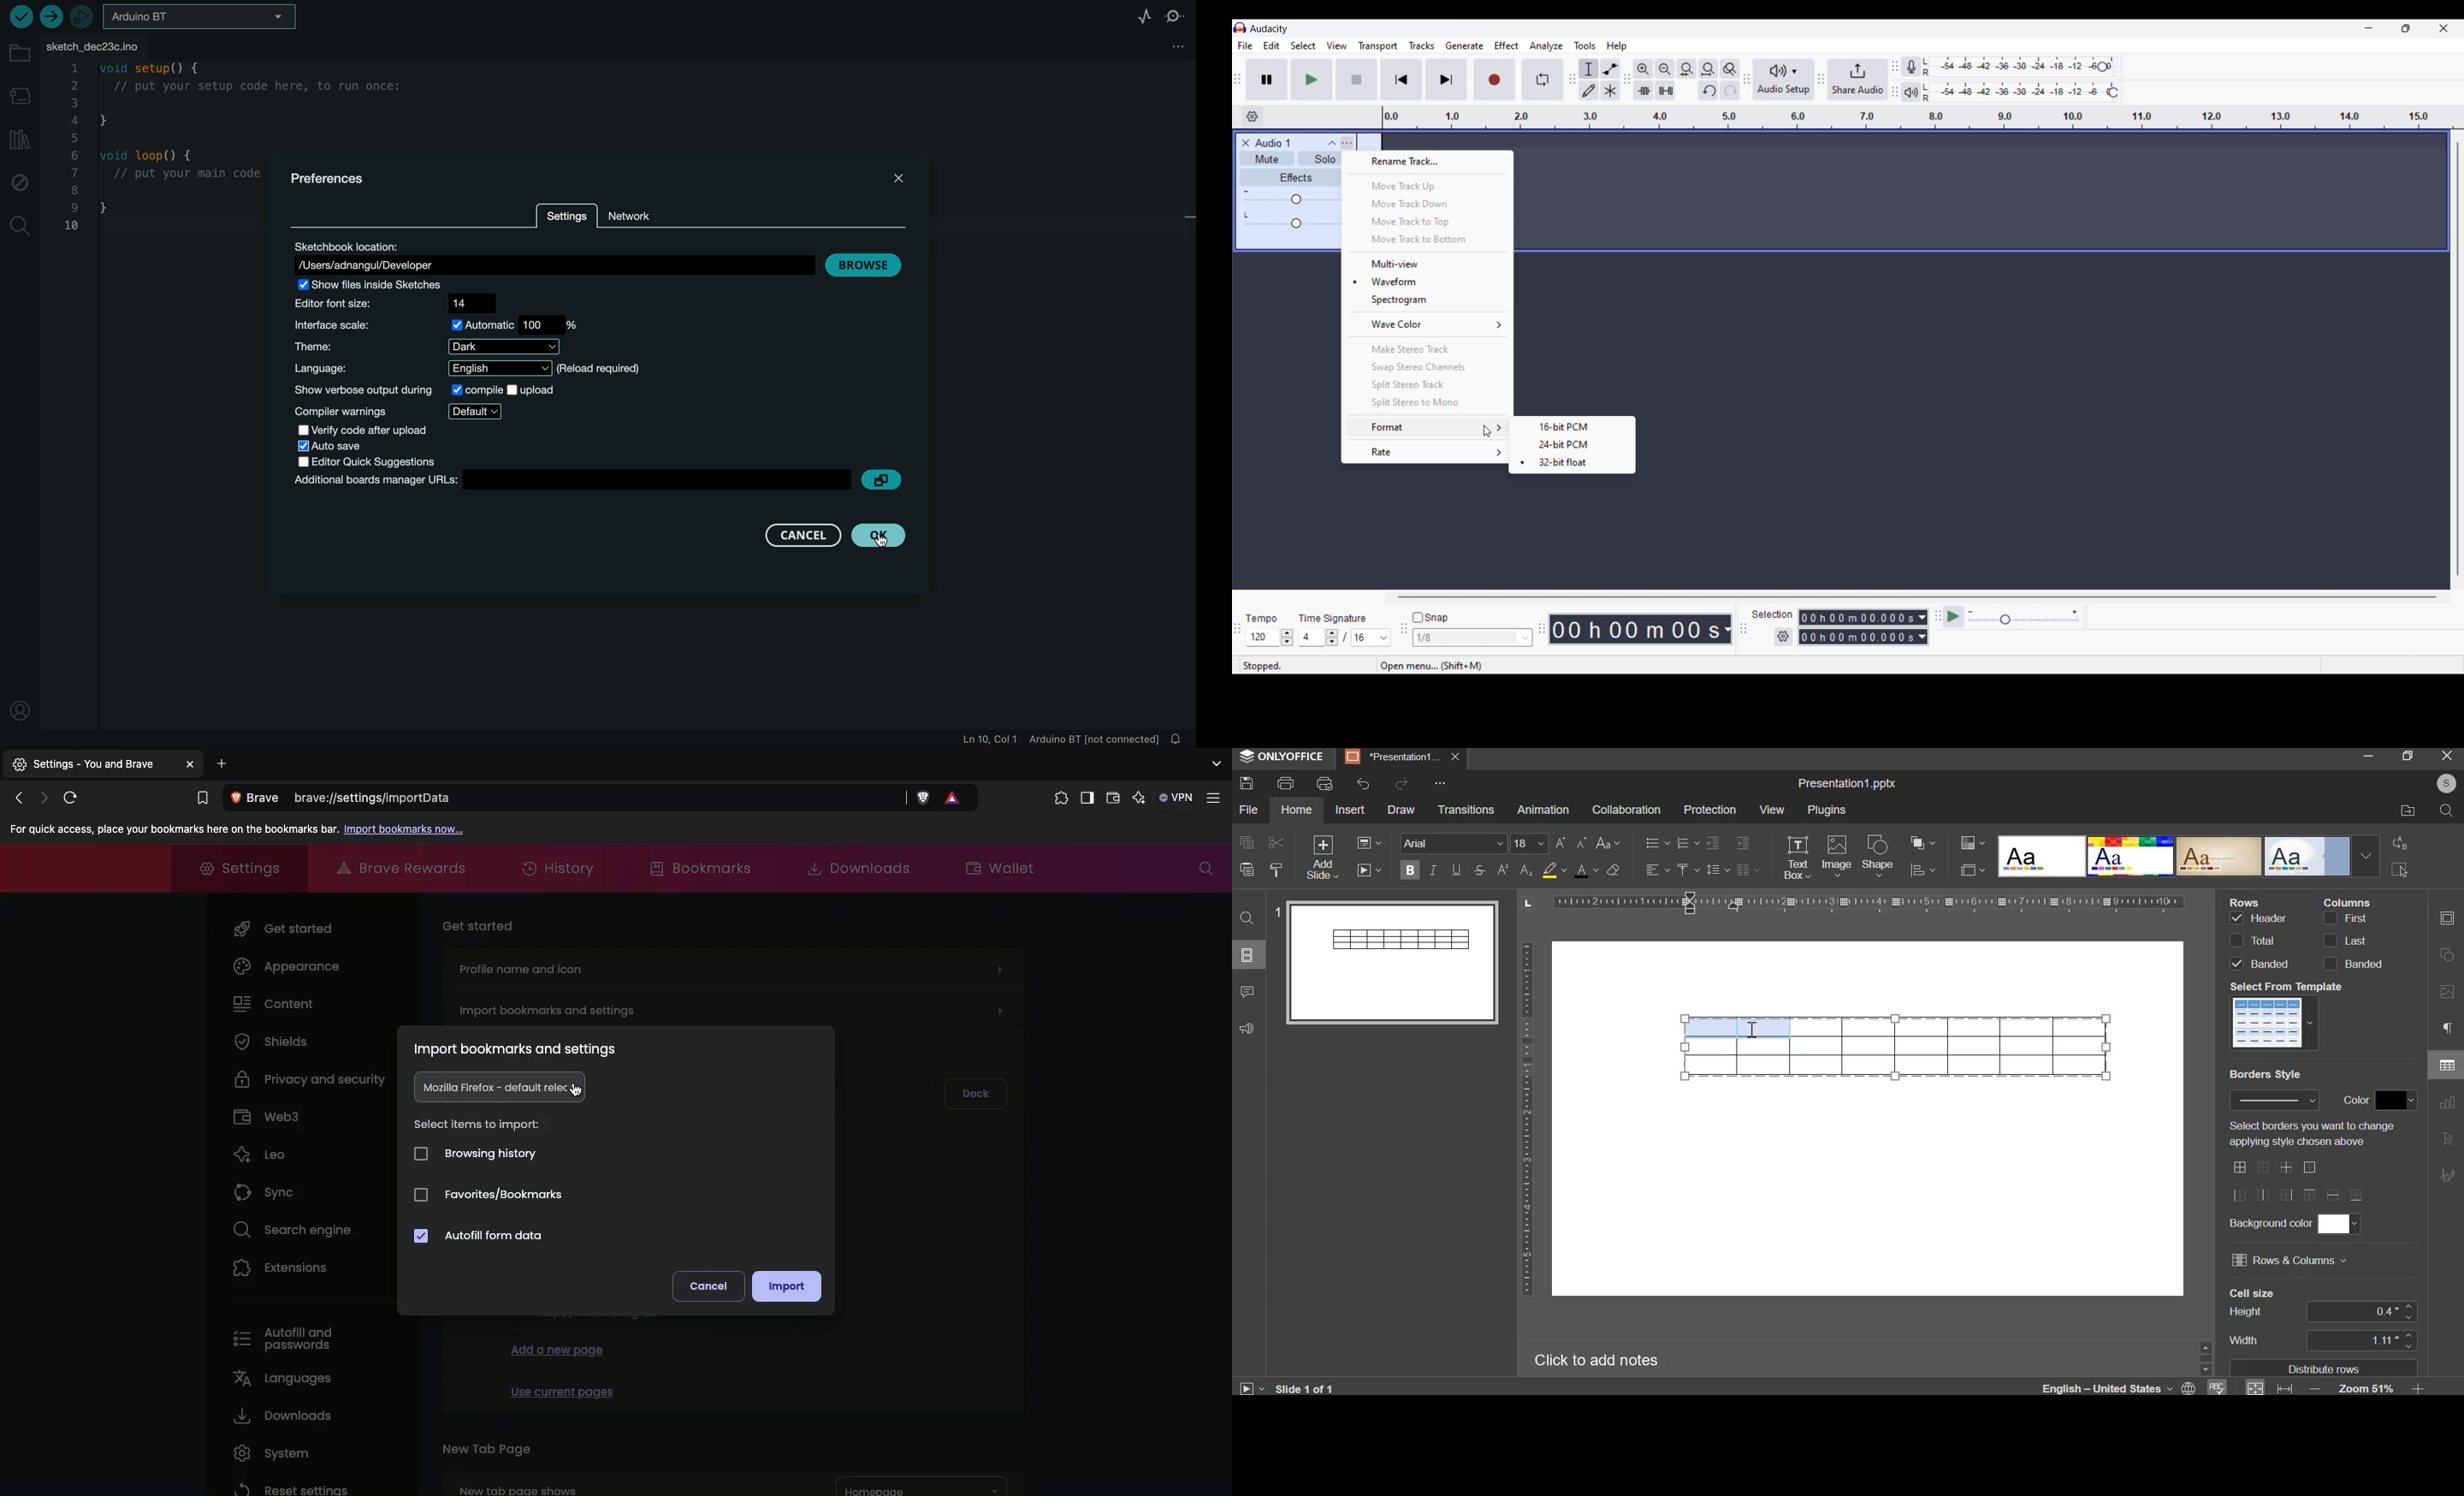 The height and width of the screenshot is (1512, 2464). Describe the element at coordinates (1401, 783) in the screenshot. I see `redo` at that location.